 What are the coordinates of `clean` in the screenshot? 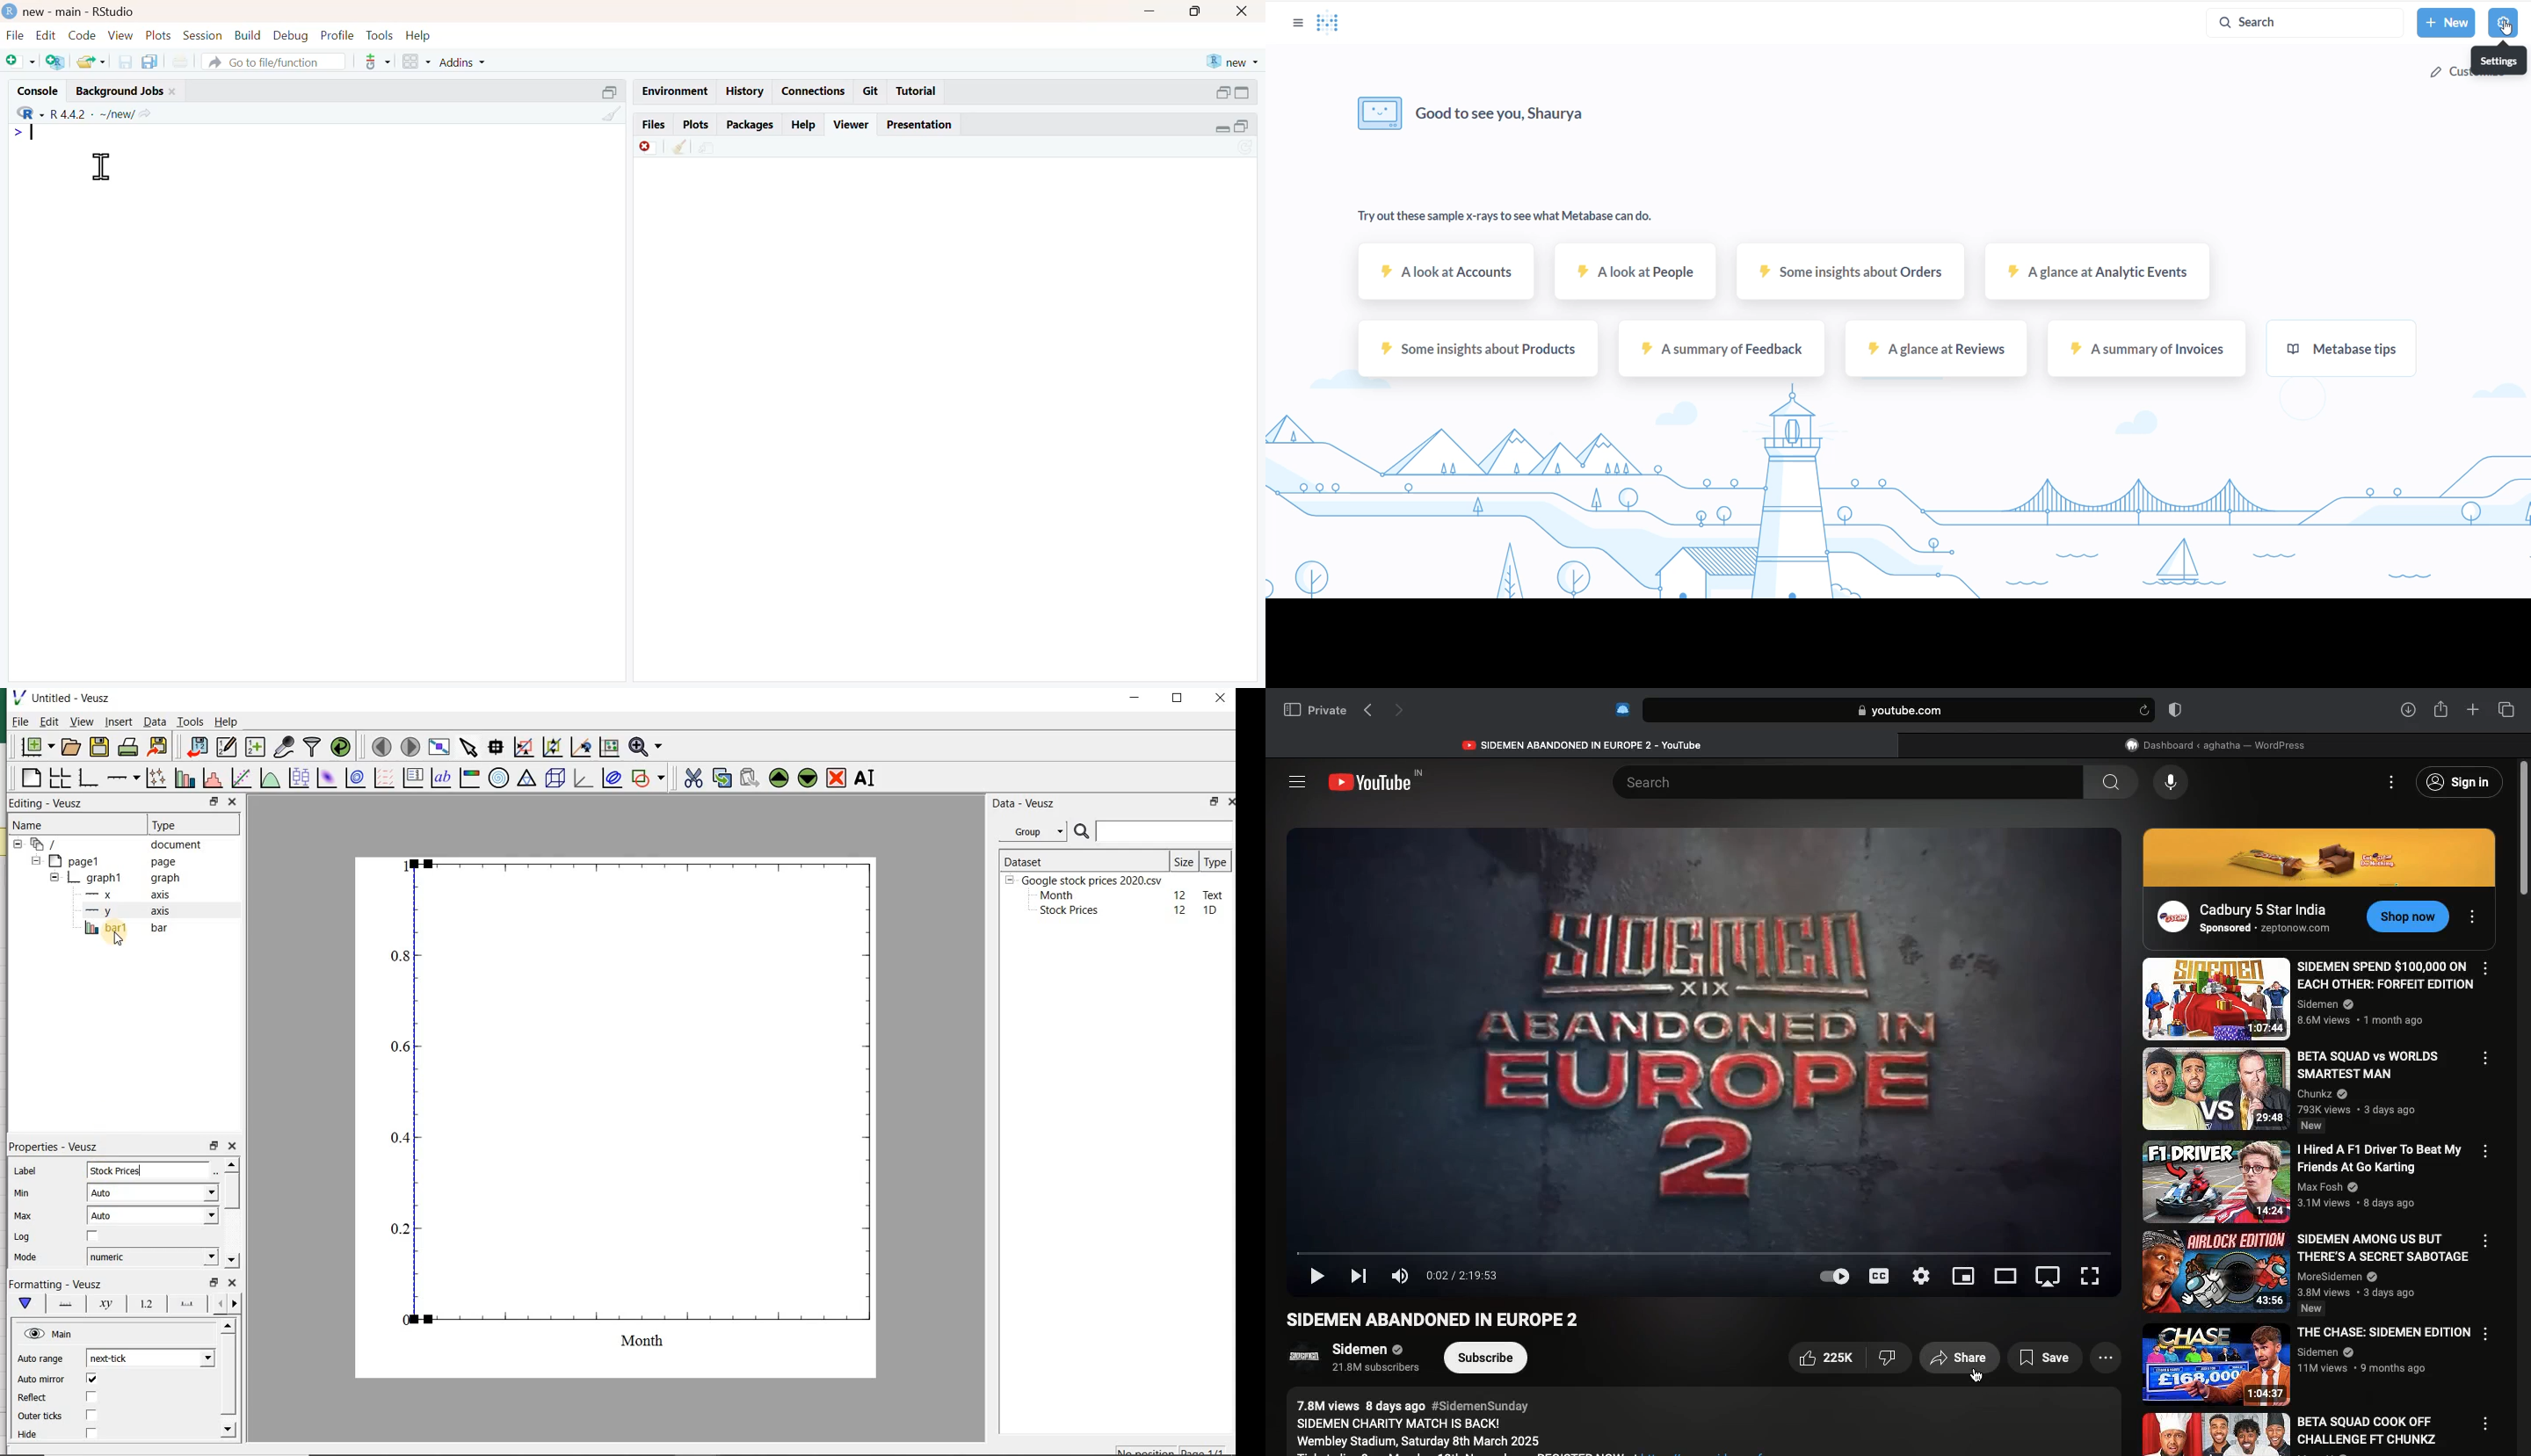 It's located at (614, 114).